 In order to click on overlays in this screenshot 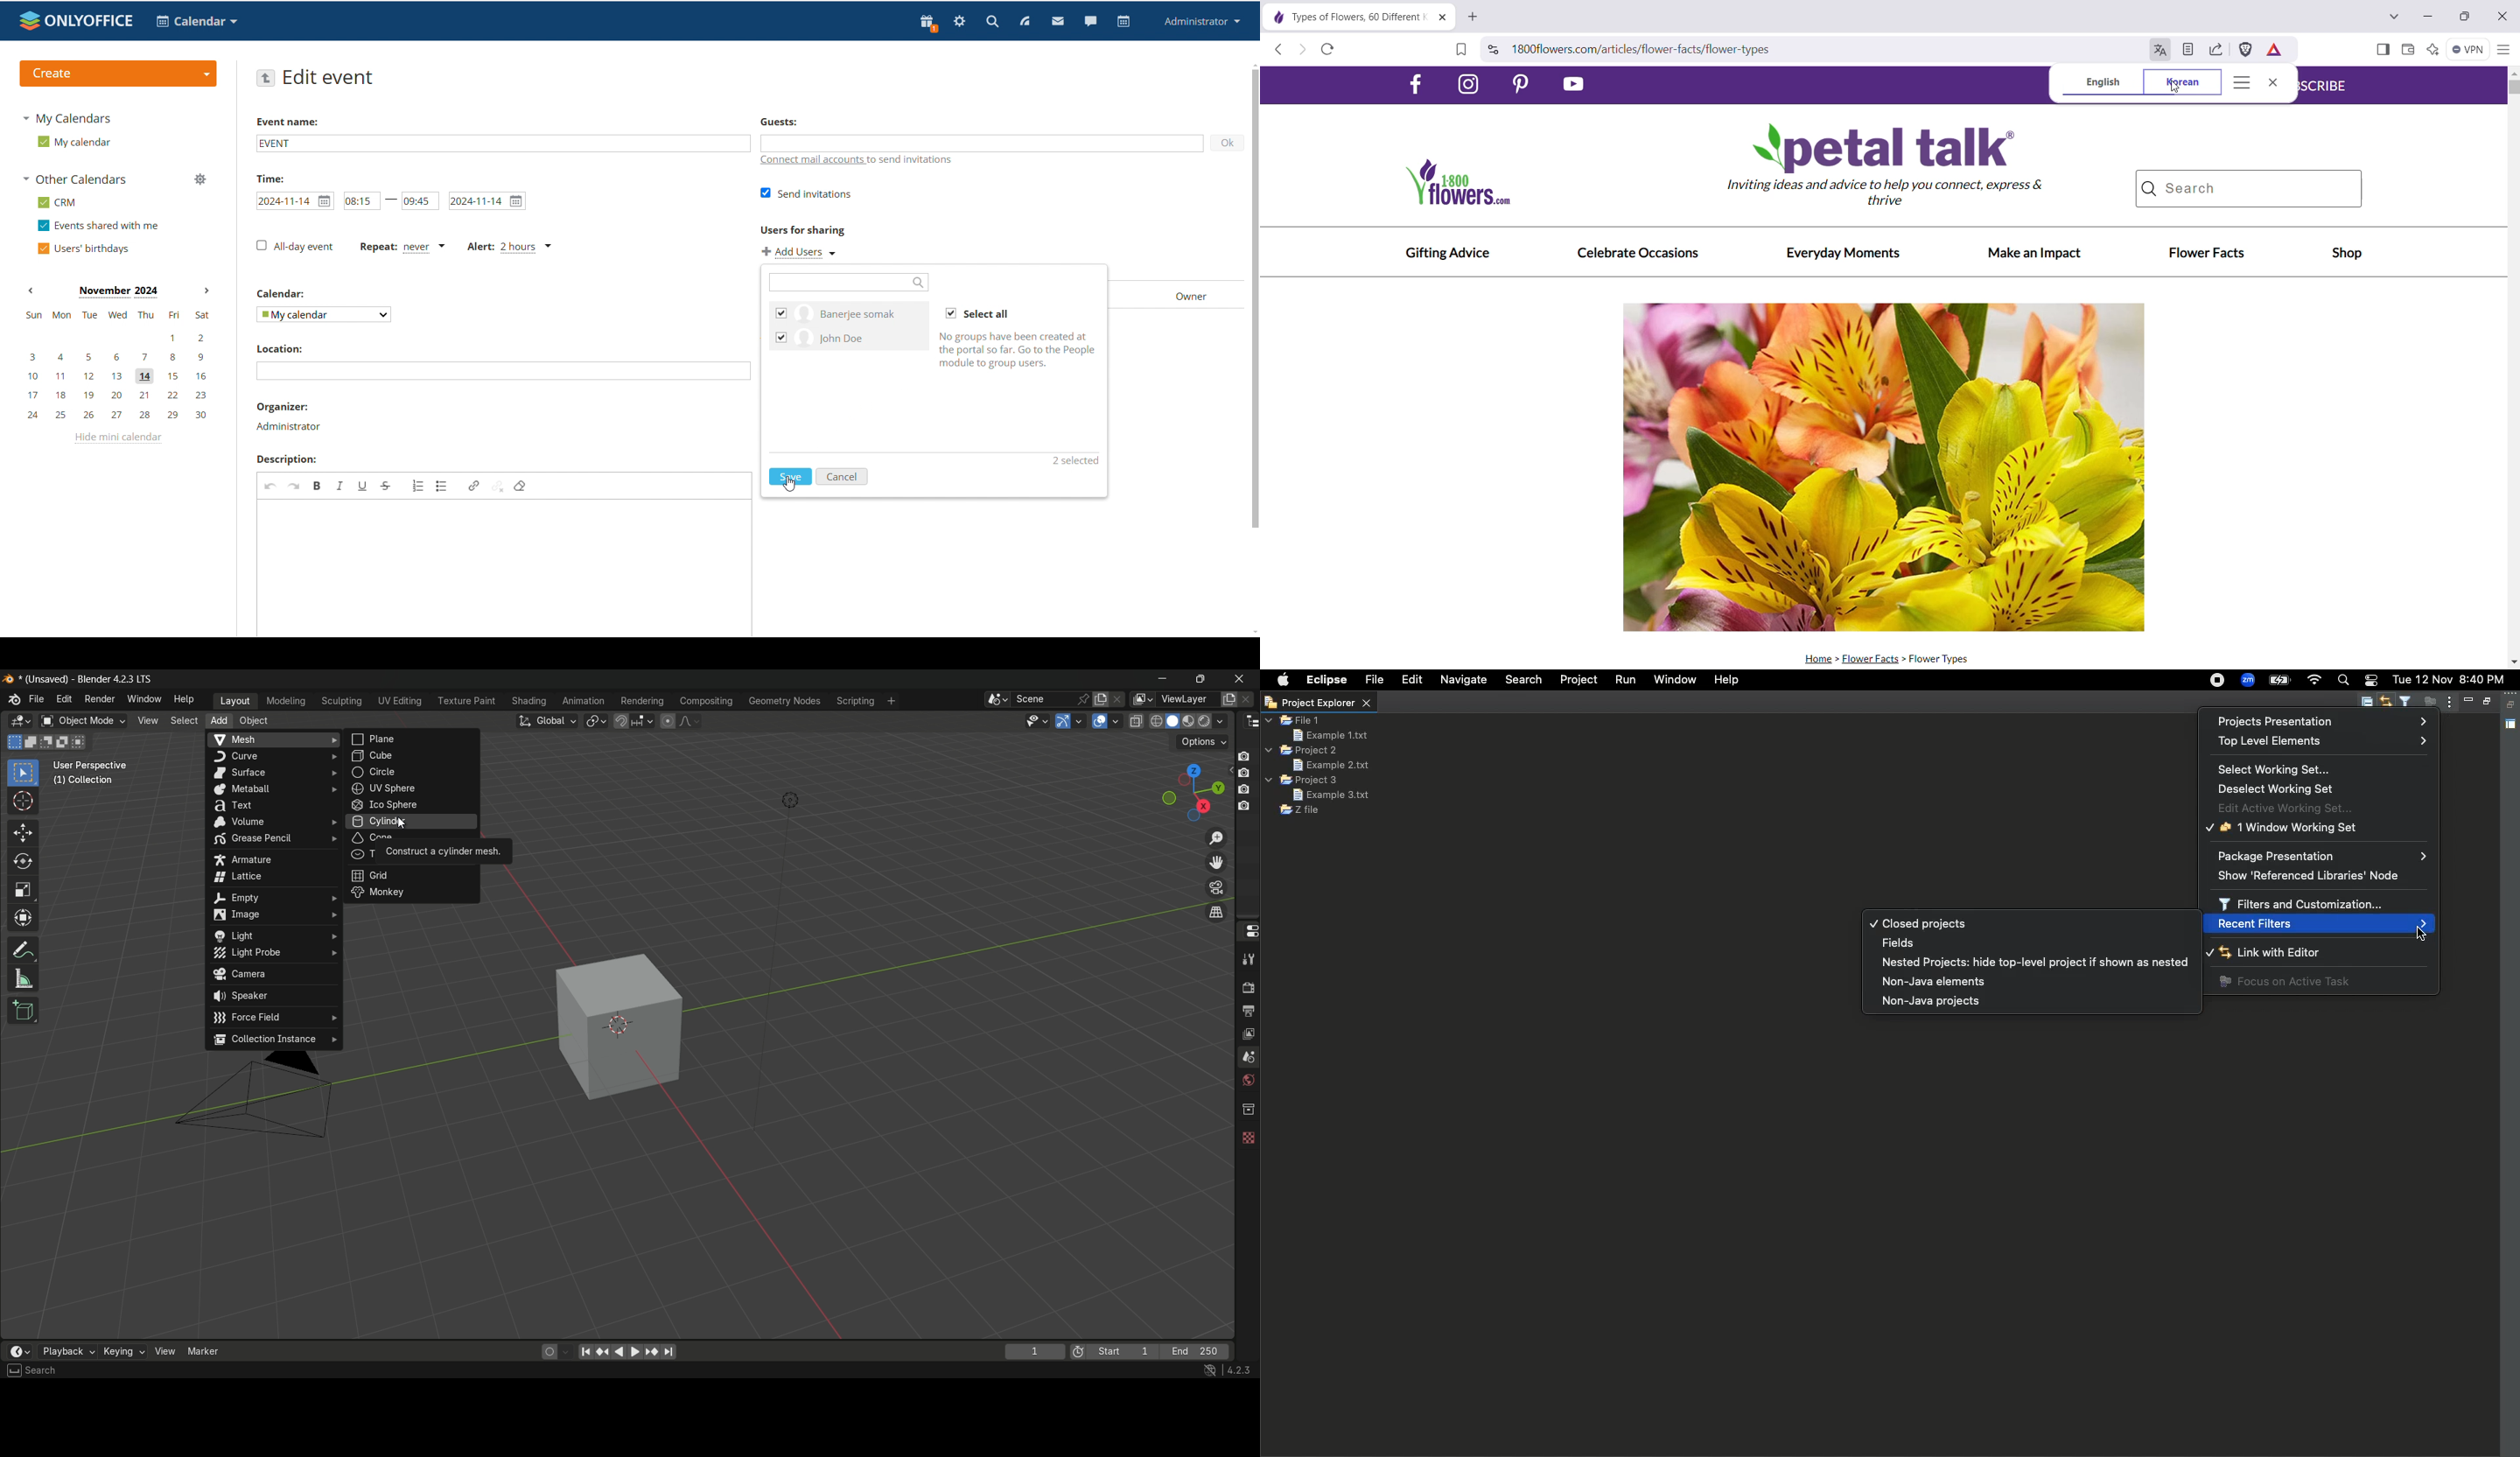, I will do `click(1118, 721)`.